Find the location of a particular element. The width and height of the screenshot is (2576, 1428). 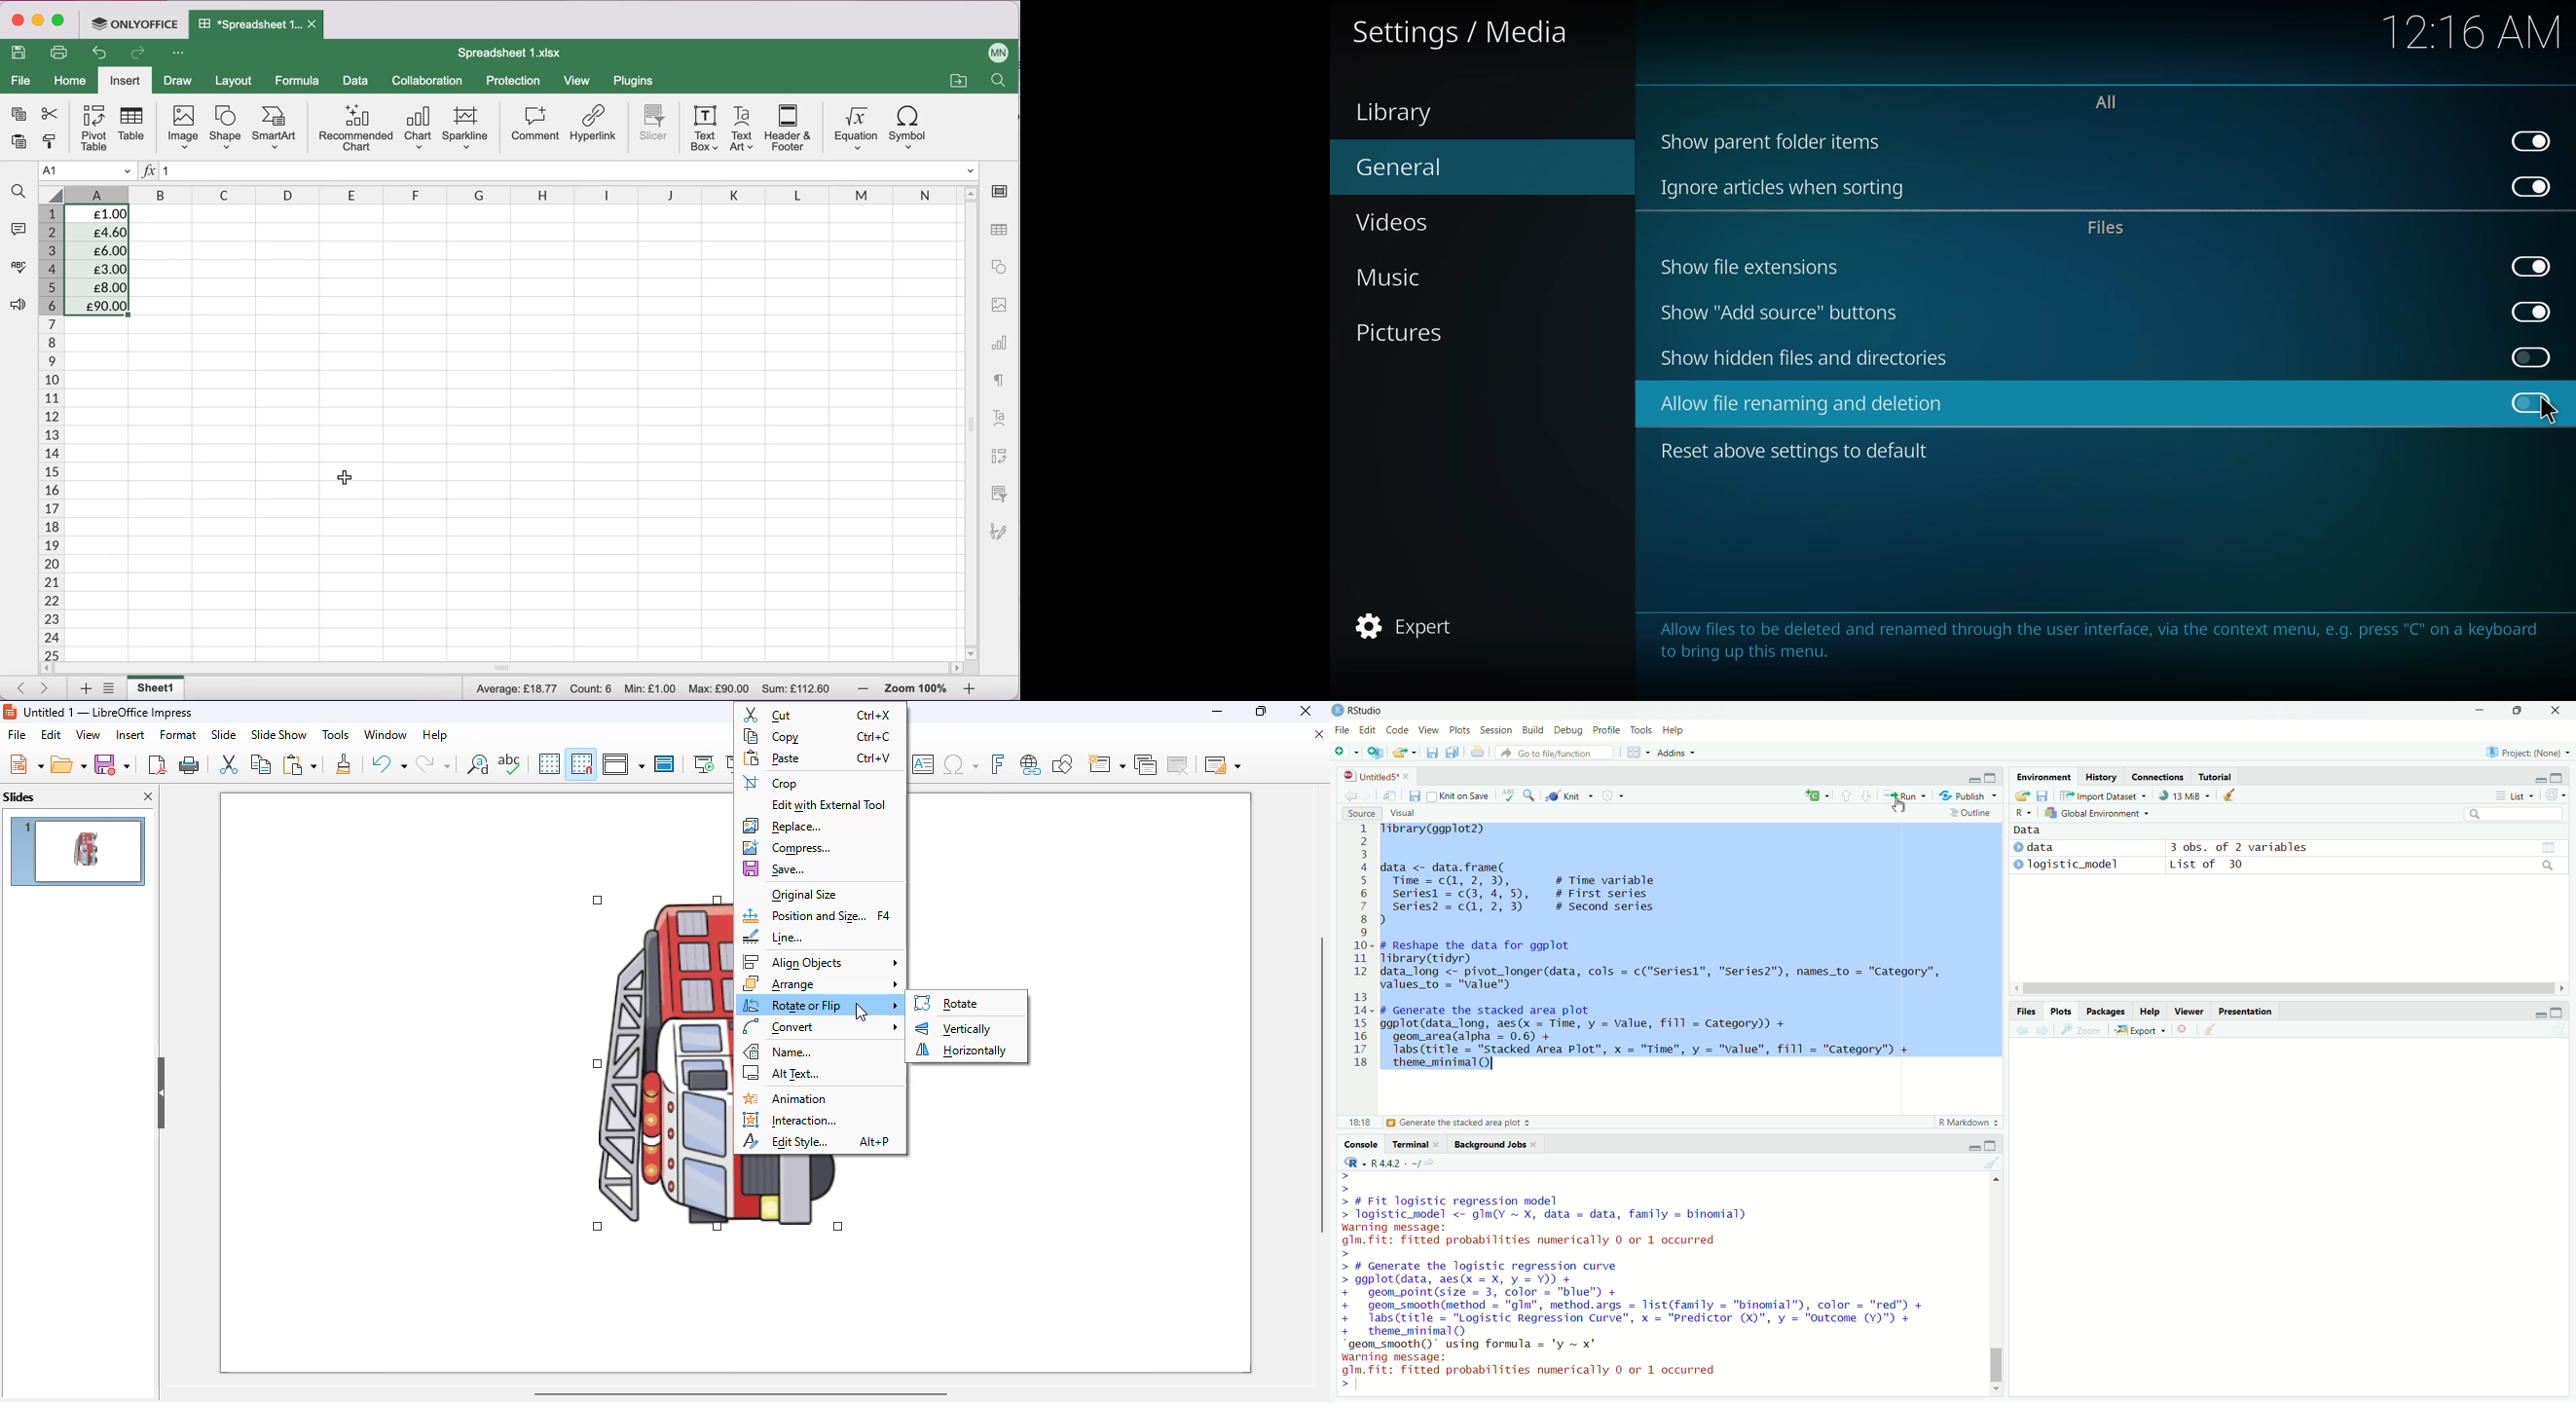

File is located at coordinates (1343, 731).